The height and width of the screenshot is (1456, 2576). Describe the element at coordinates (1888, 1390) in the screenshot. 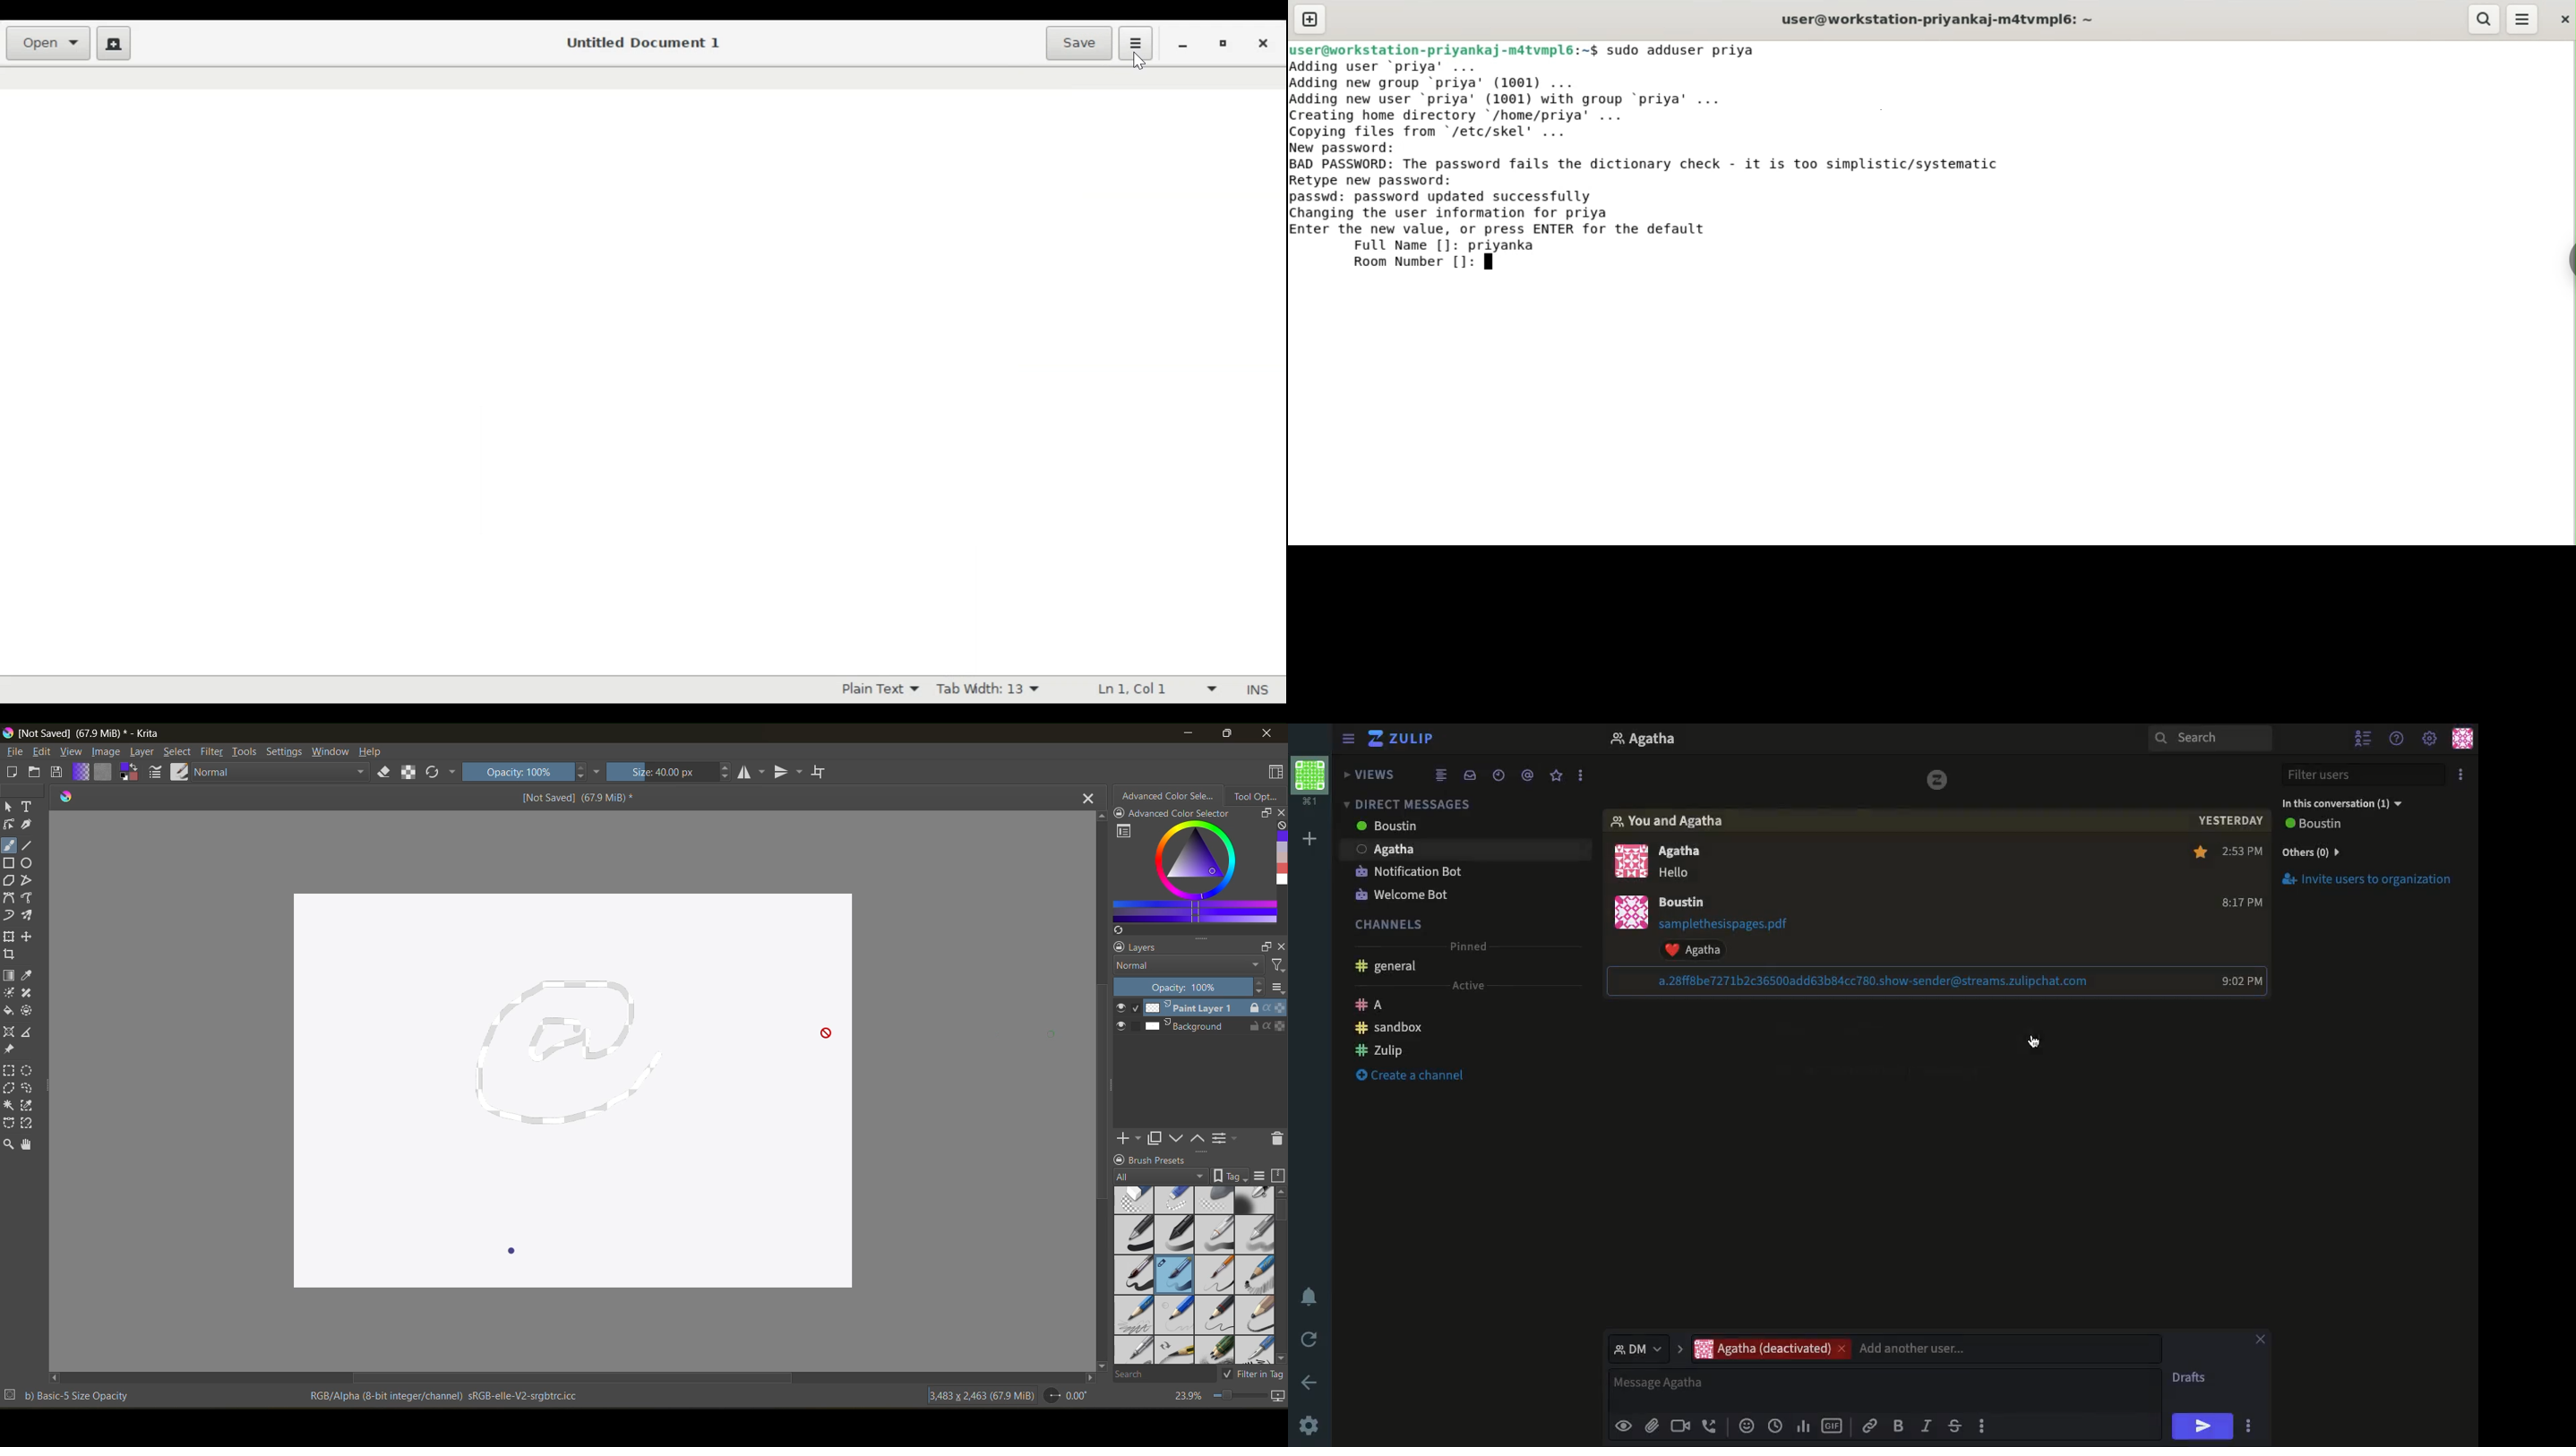

I see `Message` at that location.